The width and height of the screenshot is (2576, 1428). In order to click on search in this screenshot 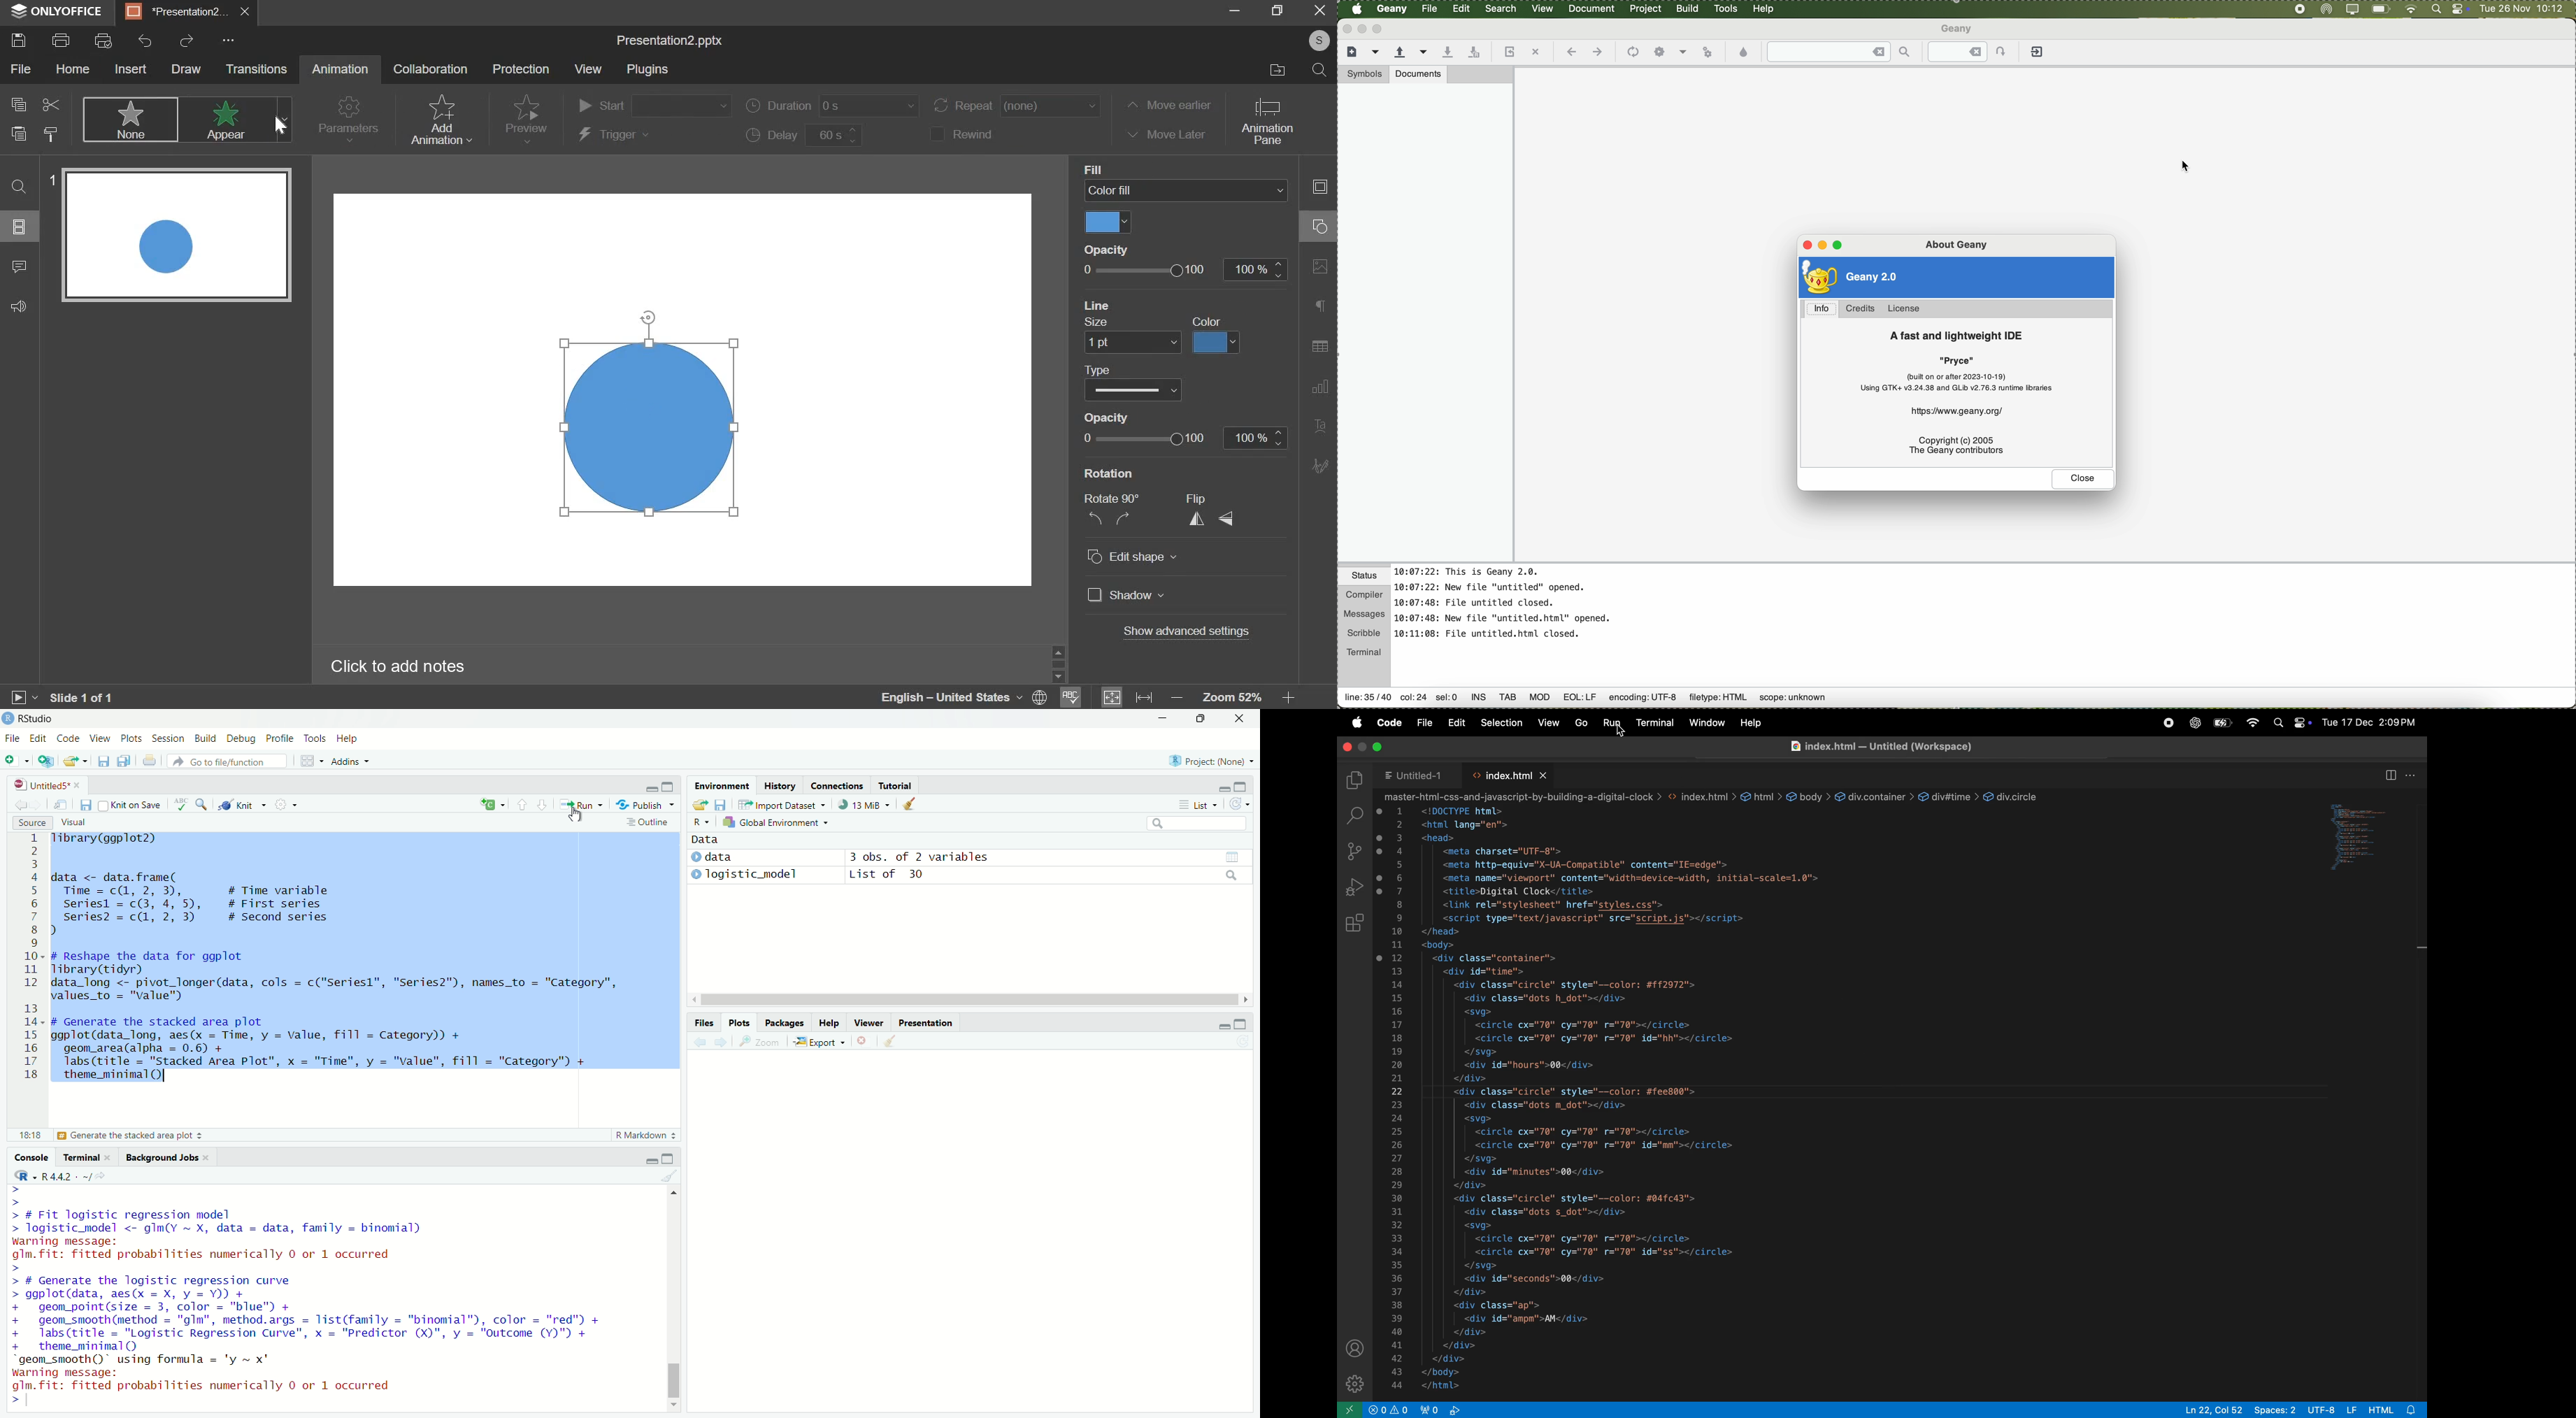, I will do `click(1321, 70)`.